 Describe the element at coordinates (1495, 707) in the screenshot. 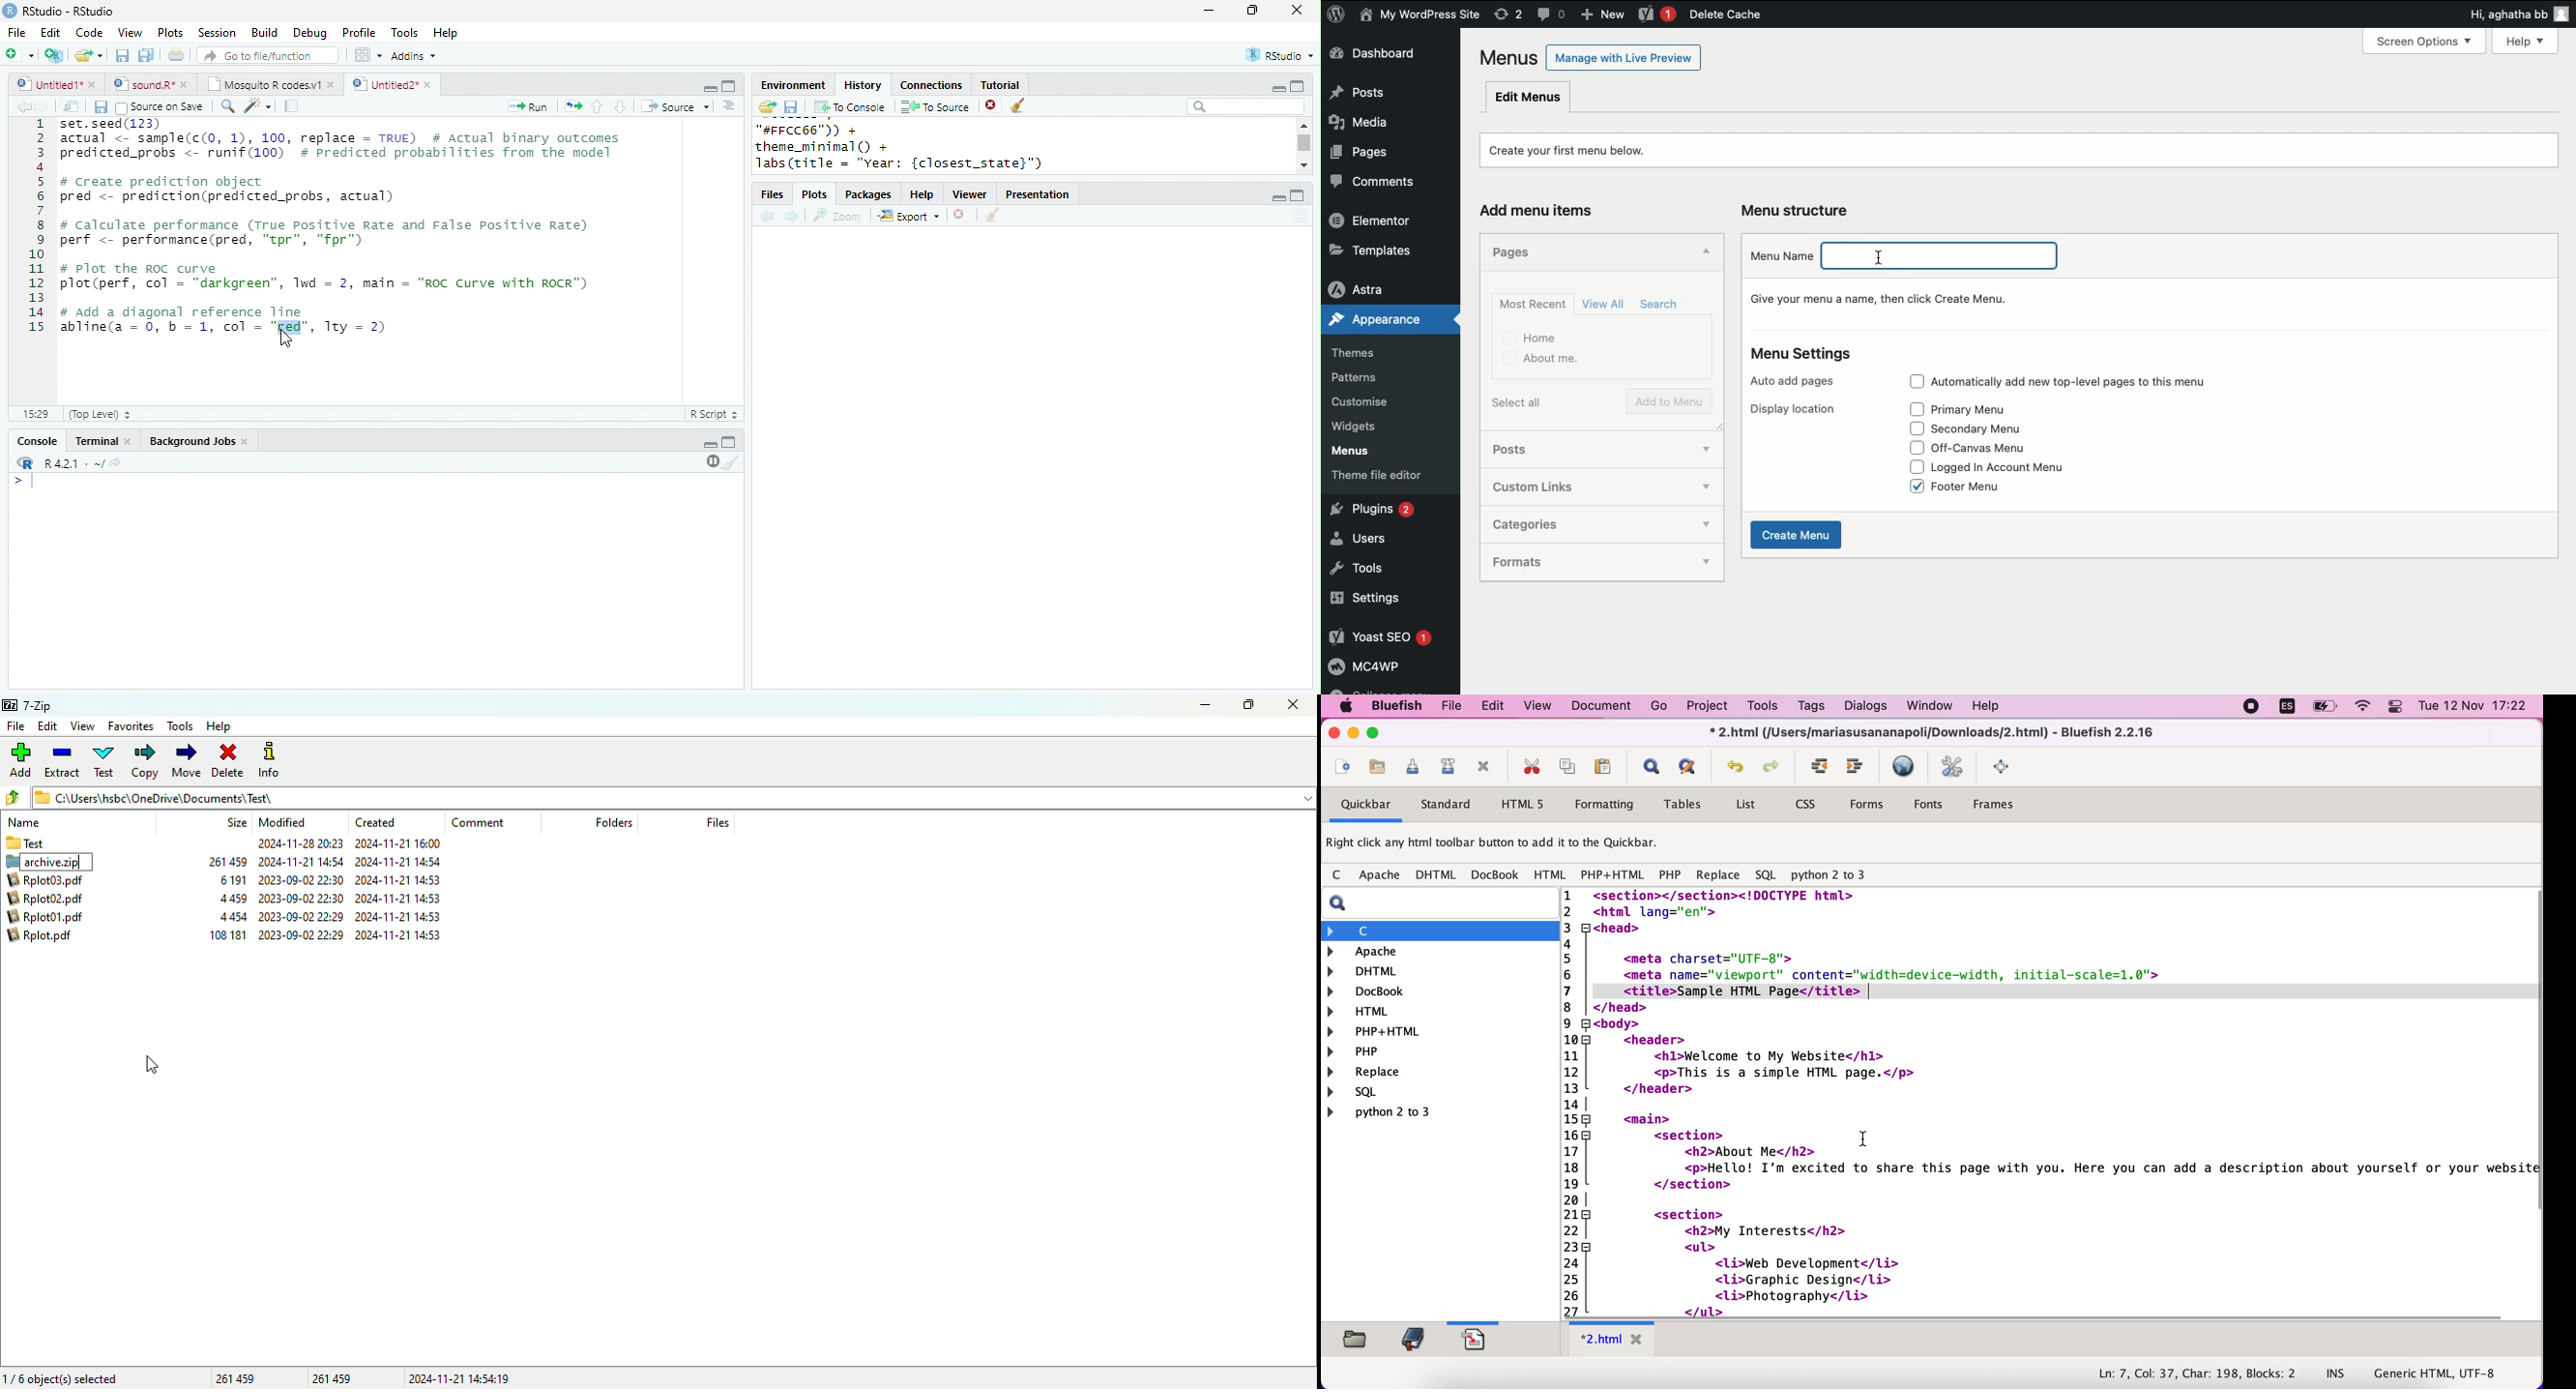

I see `edit` at that location.